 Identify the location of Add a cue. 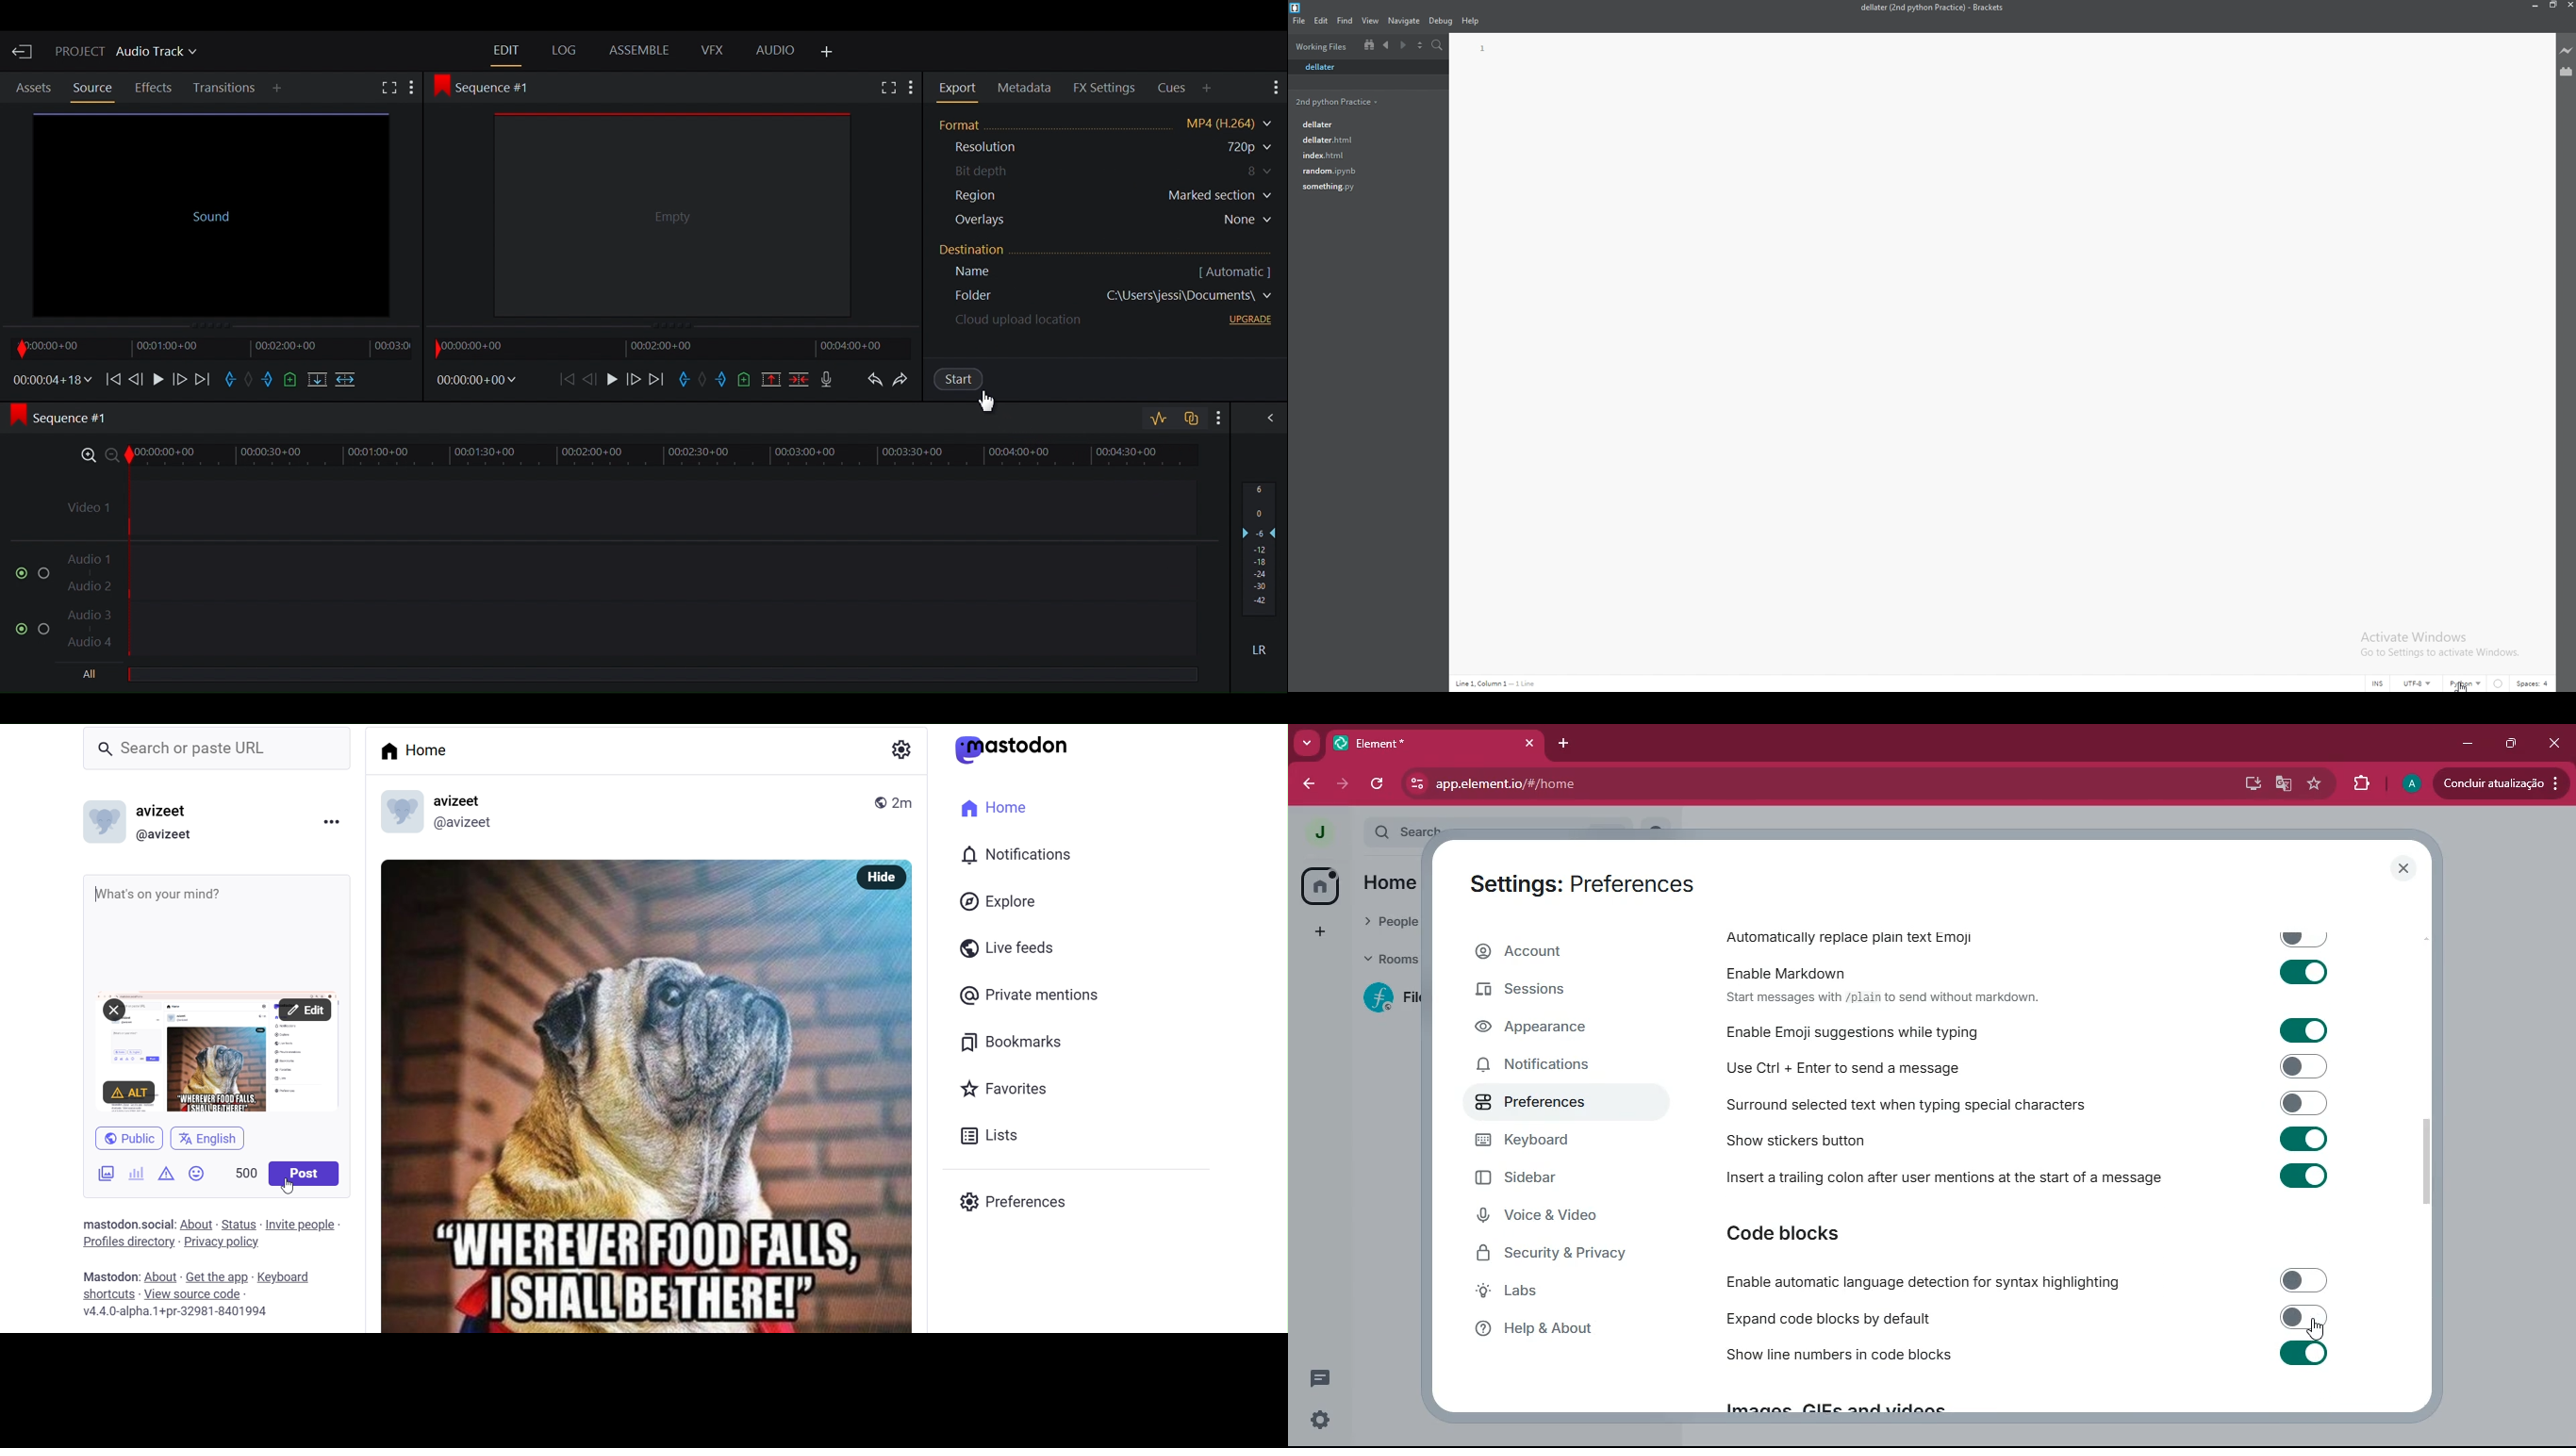
(747, 379).